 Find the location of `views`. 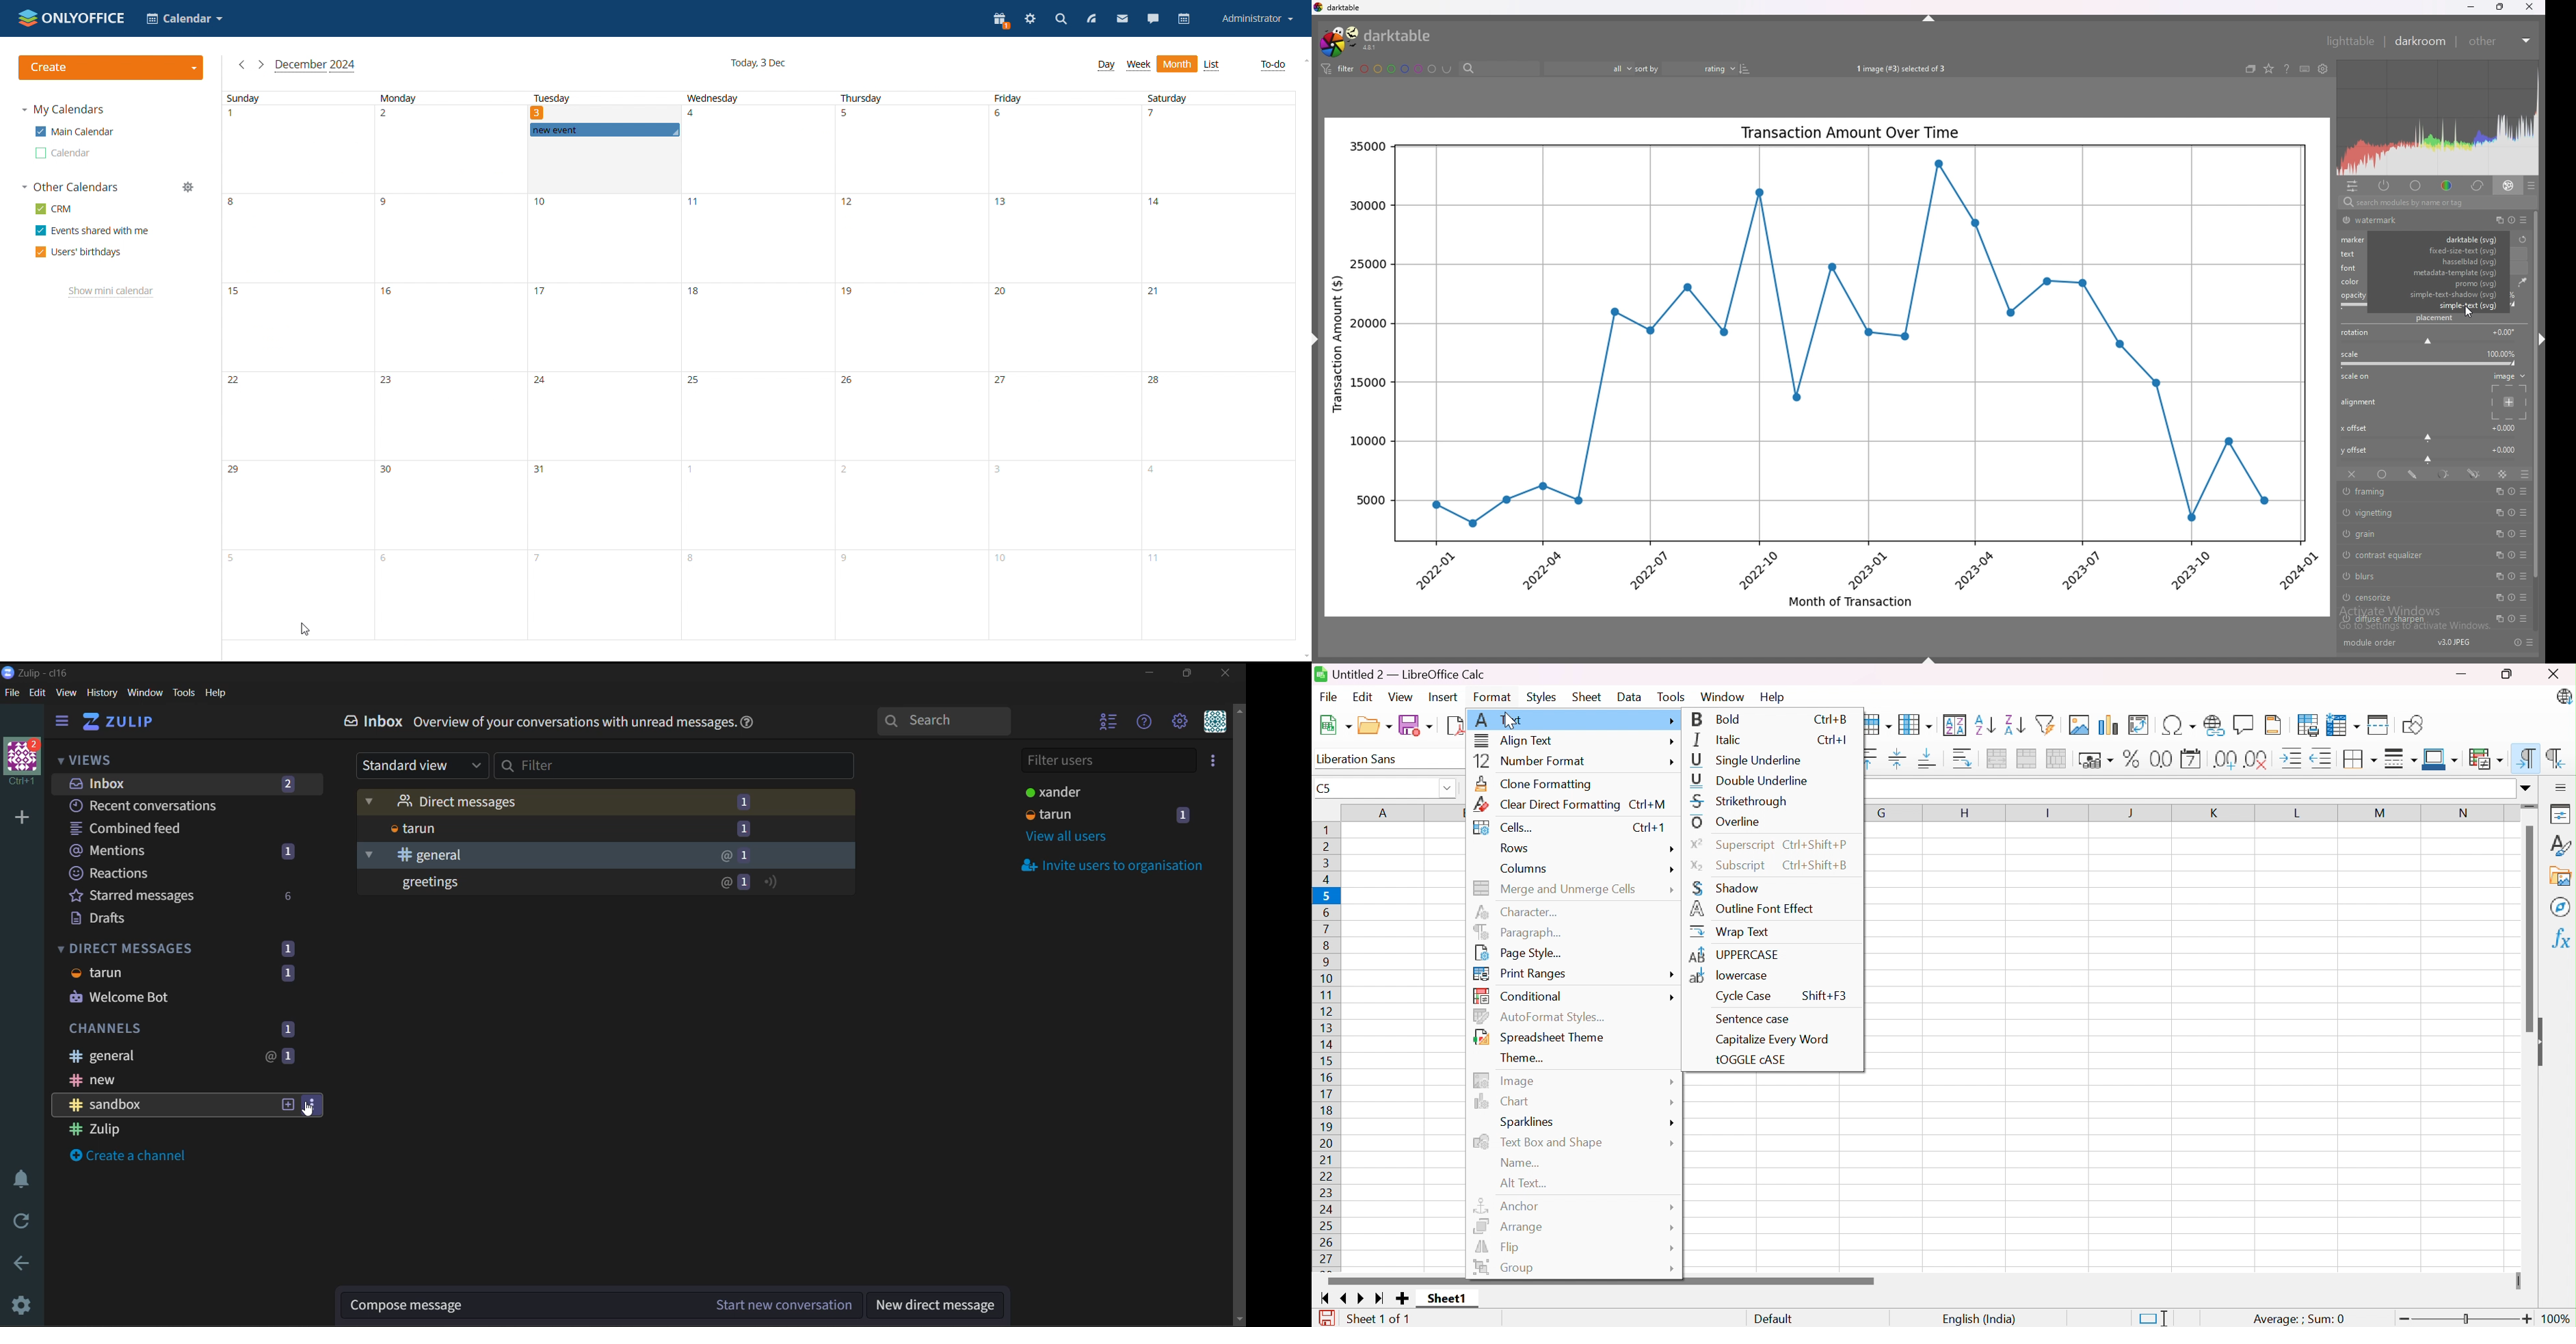

views is located at coordinates (86, 760).